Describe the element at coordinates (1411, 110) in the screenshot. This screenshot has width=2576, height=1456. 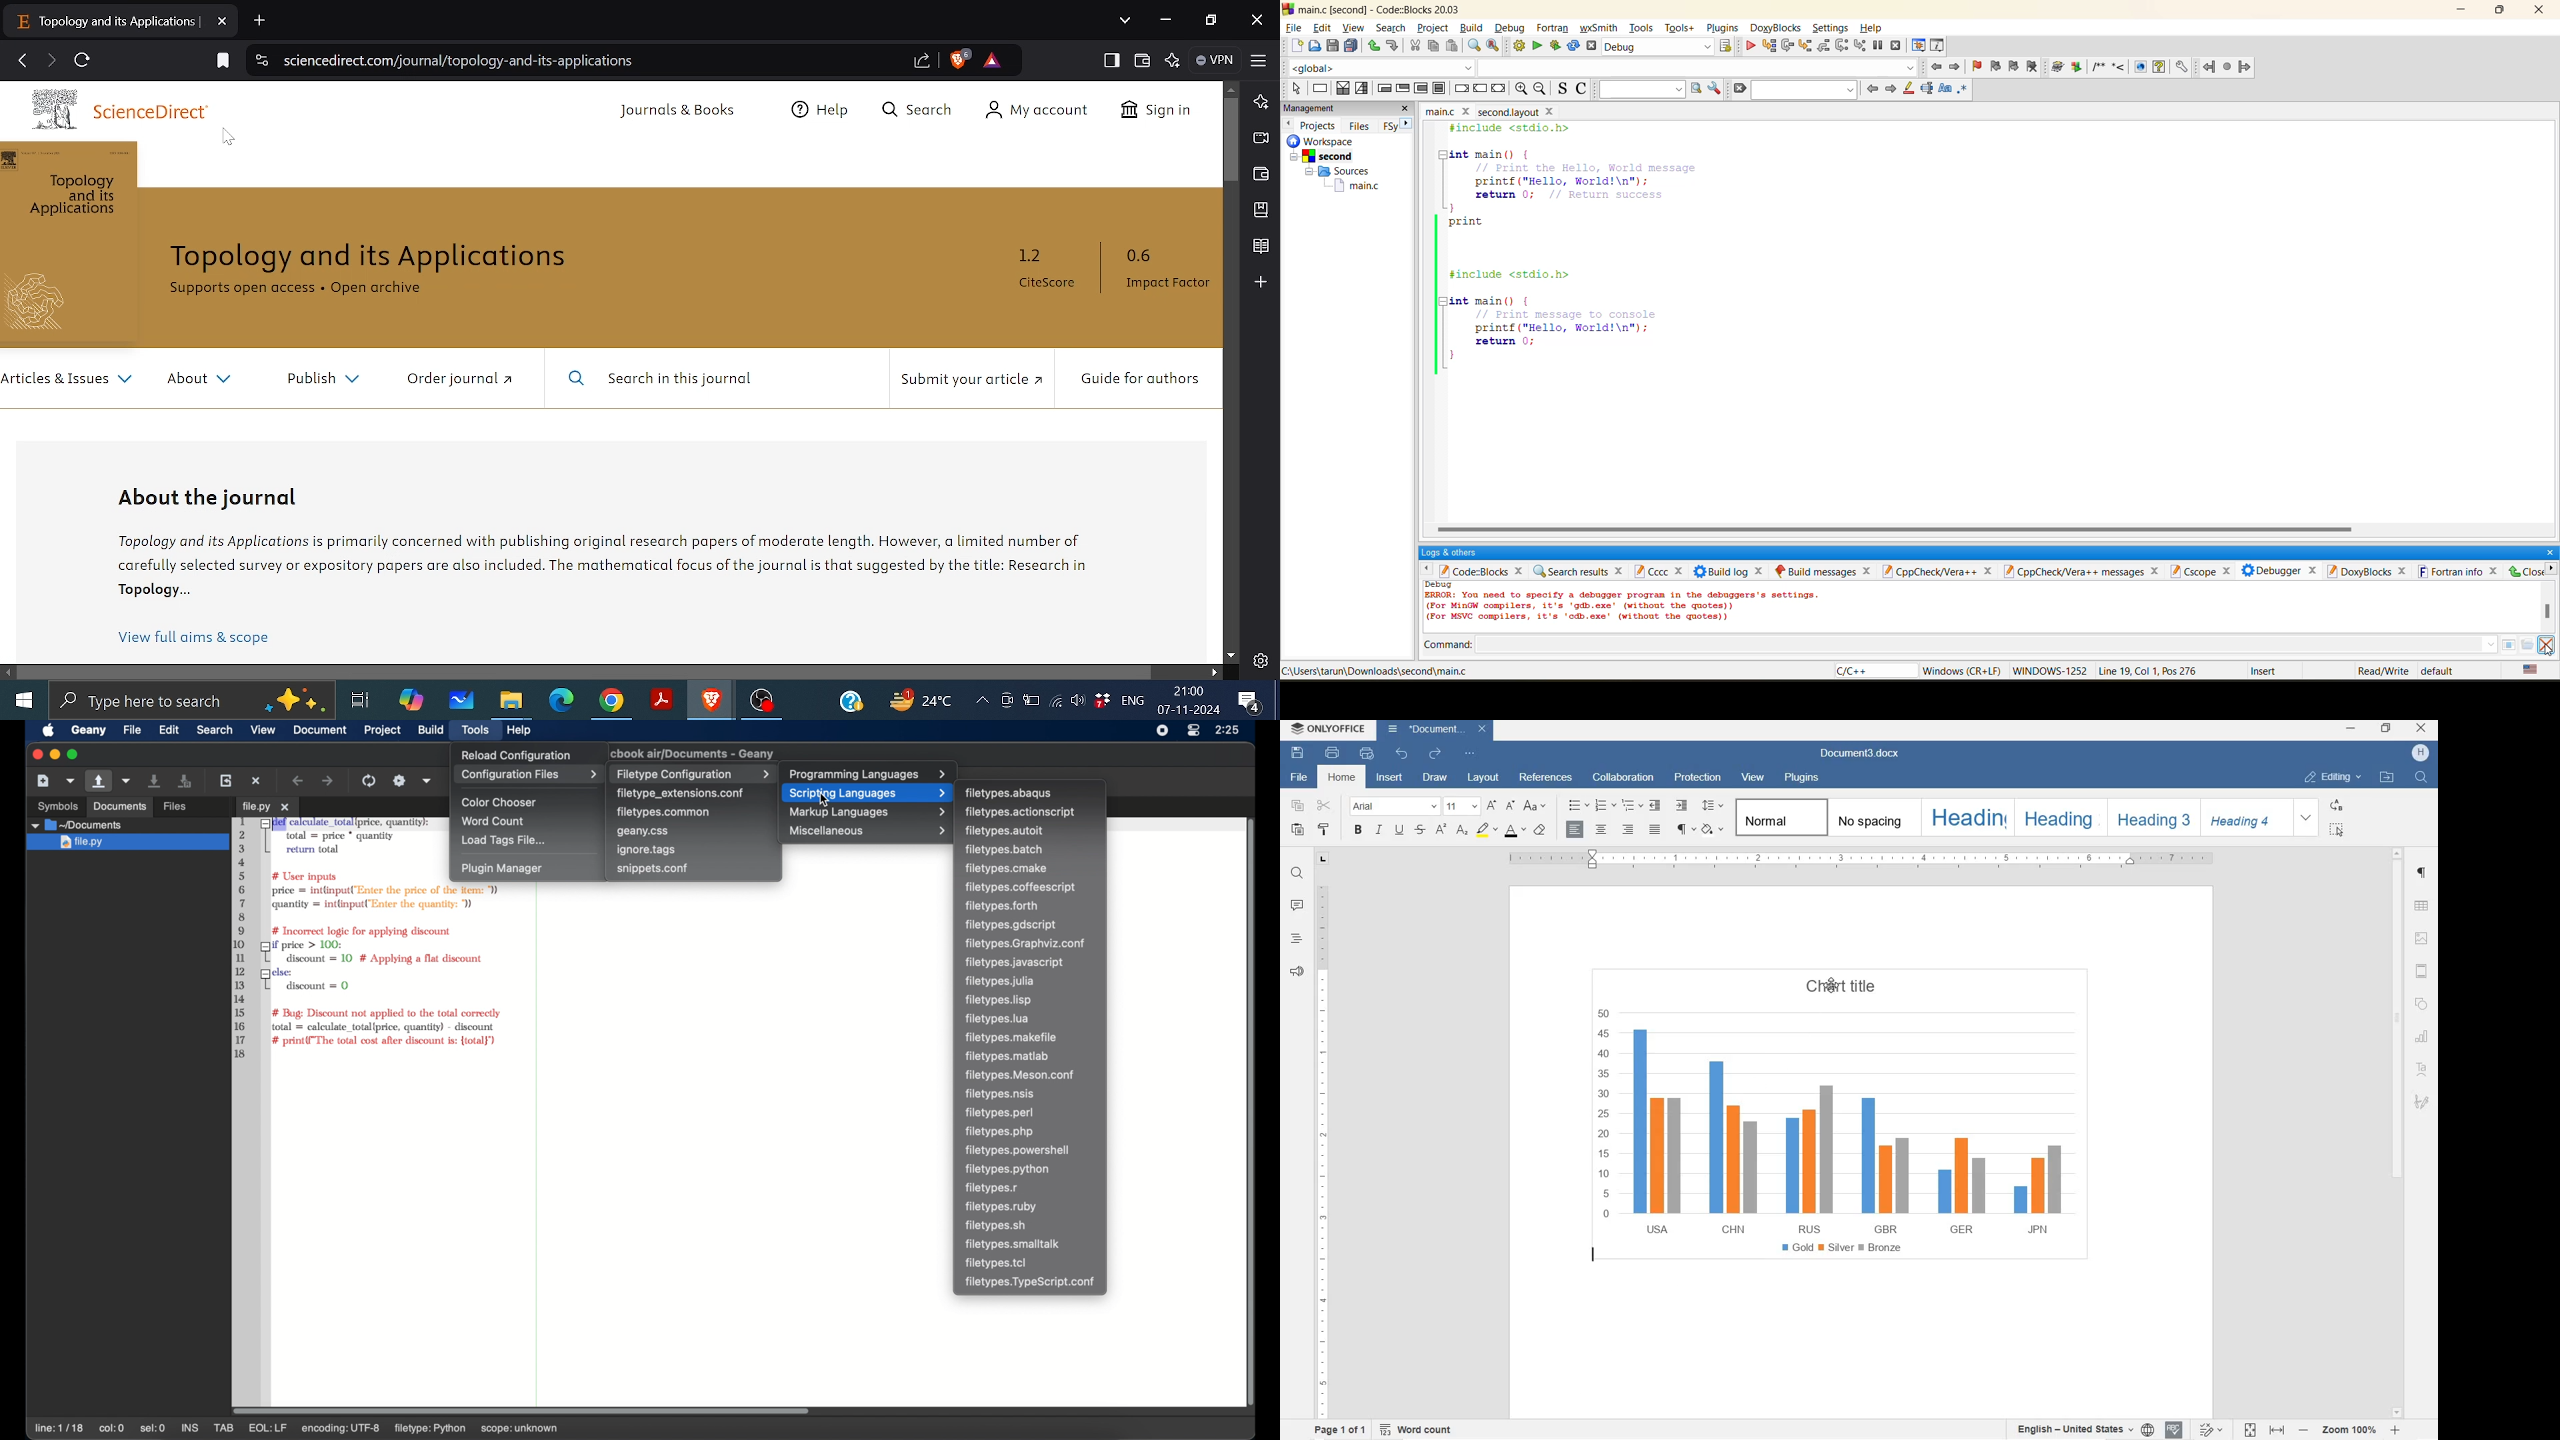
I see `close` at that location.